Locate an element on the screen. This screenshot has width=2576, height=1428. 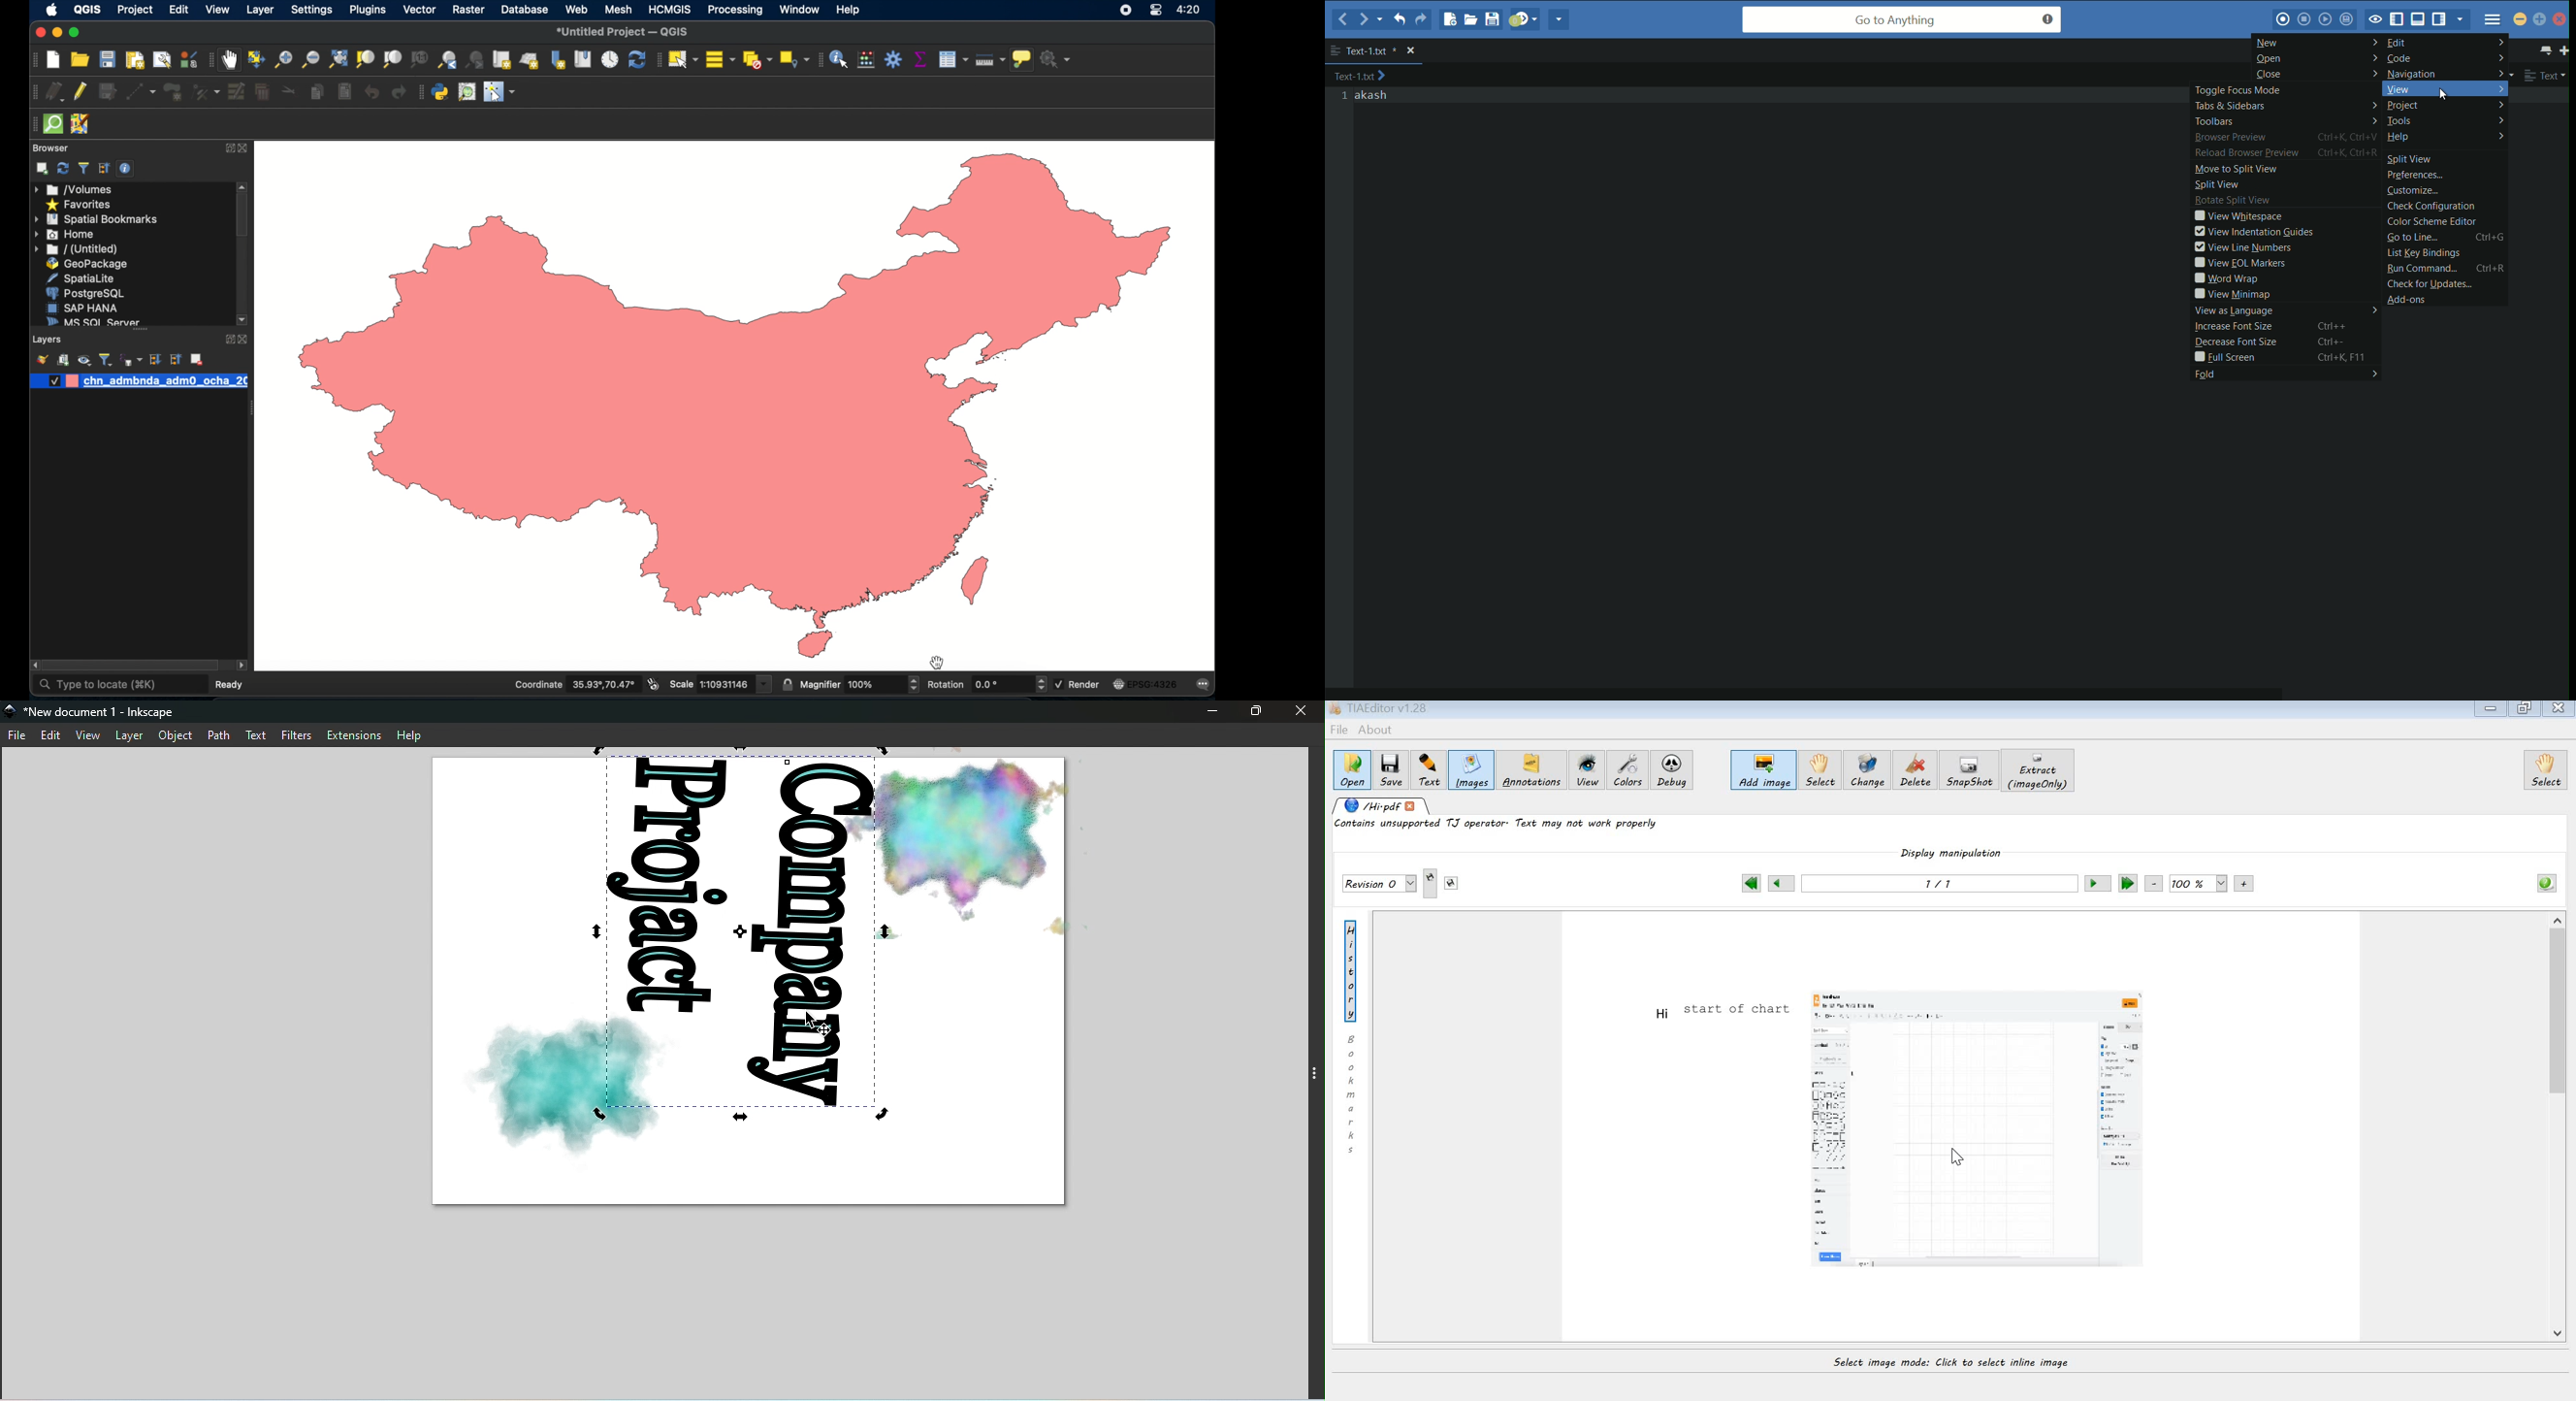
enable/disbale properties widget is located at coordinates (128, 169).